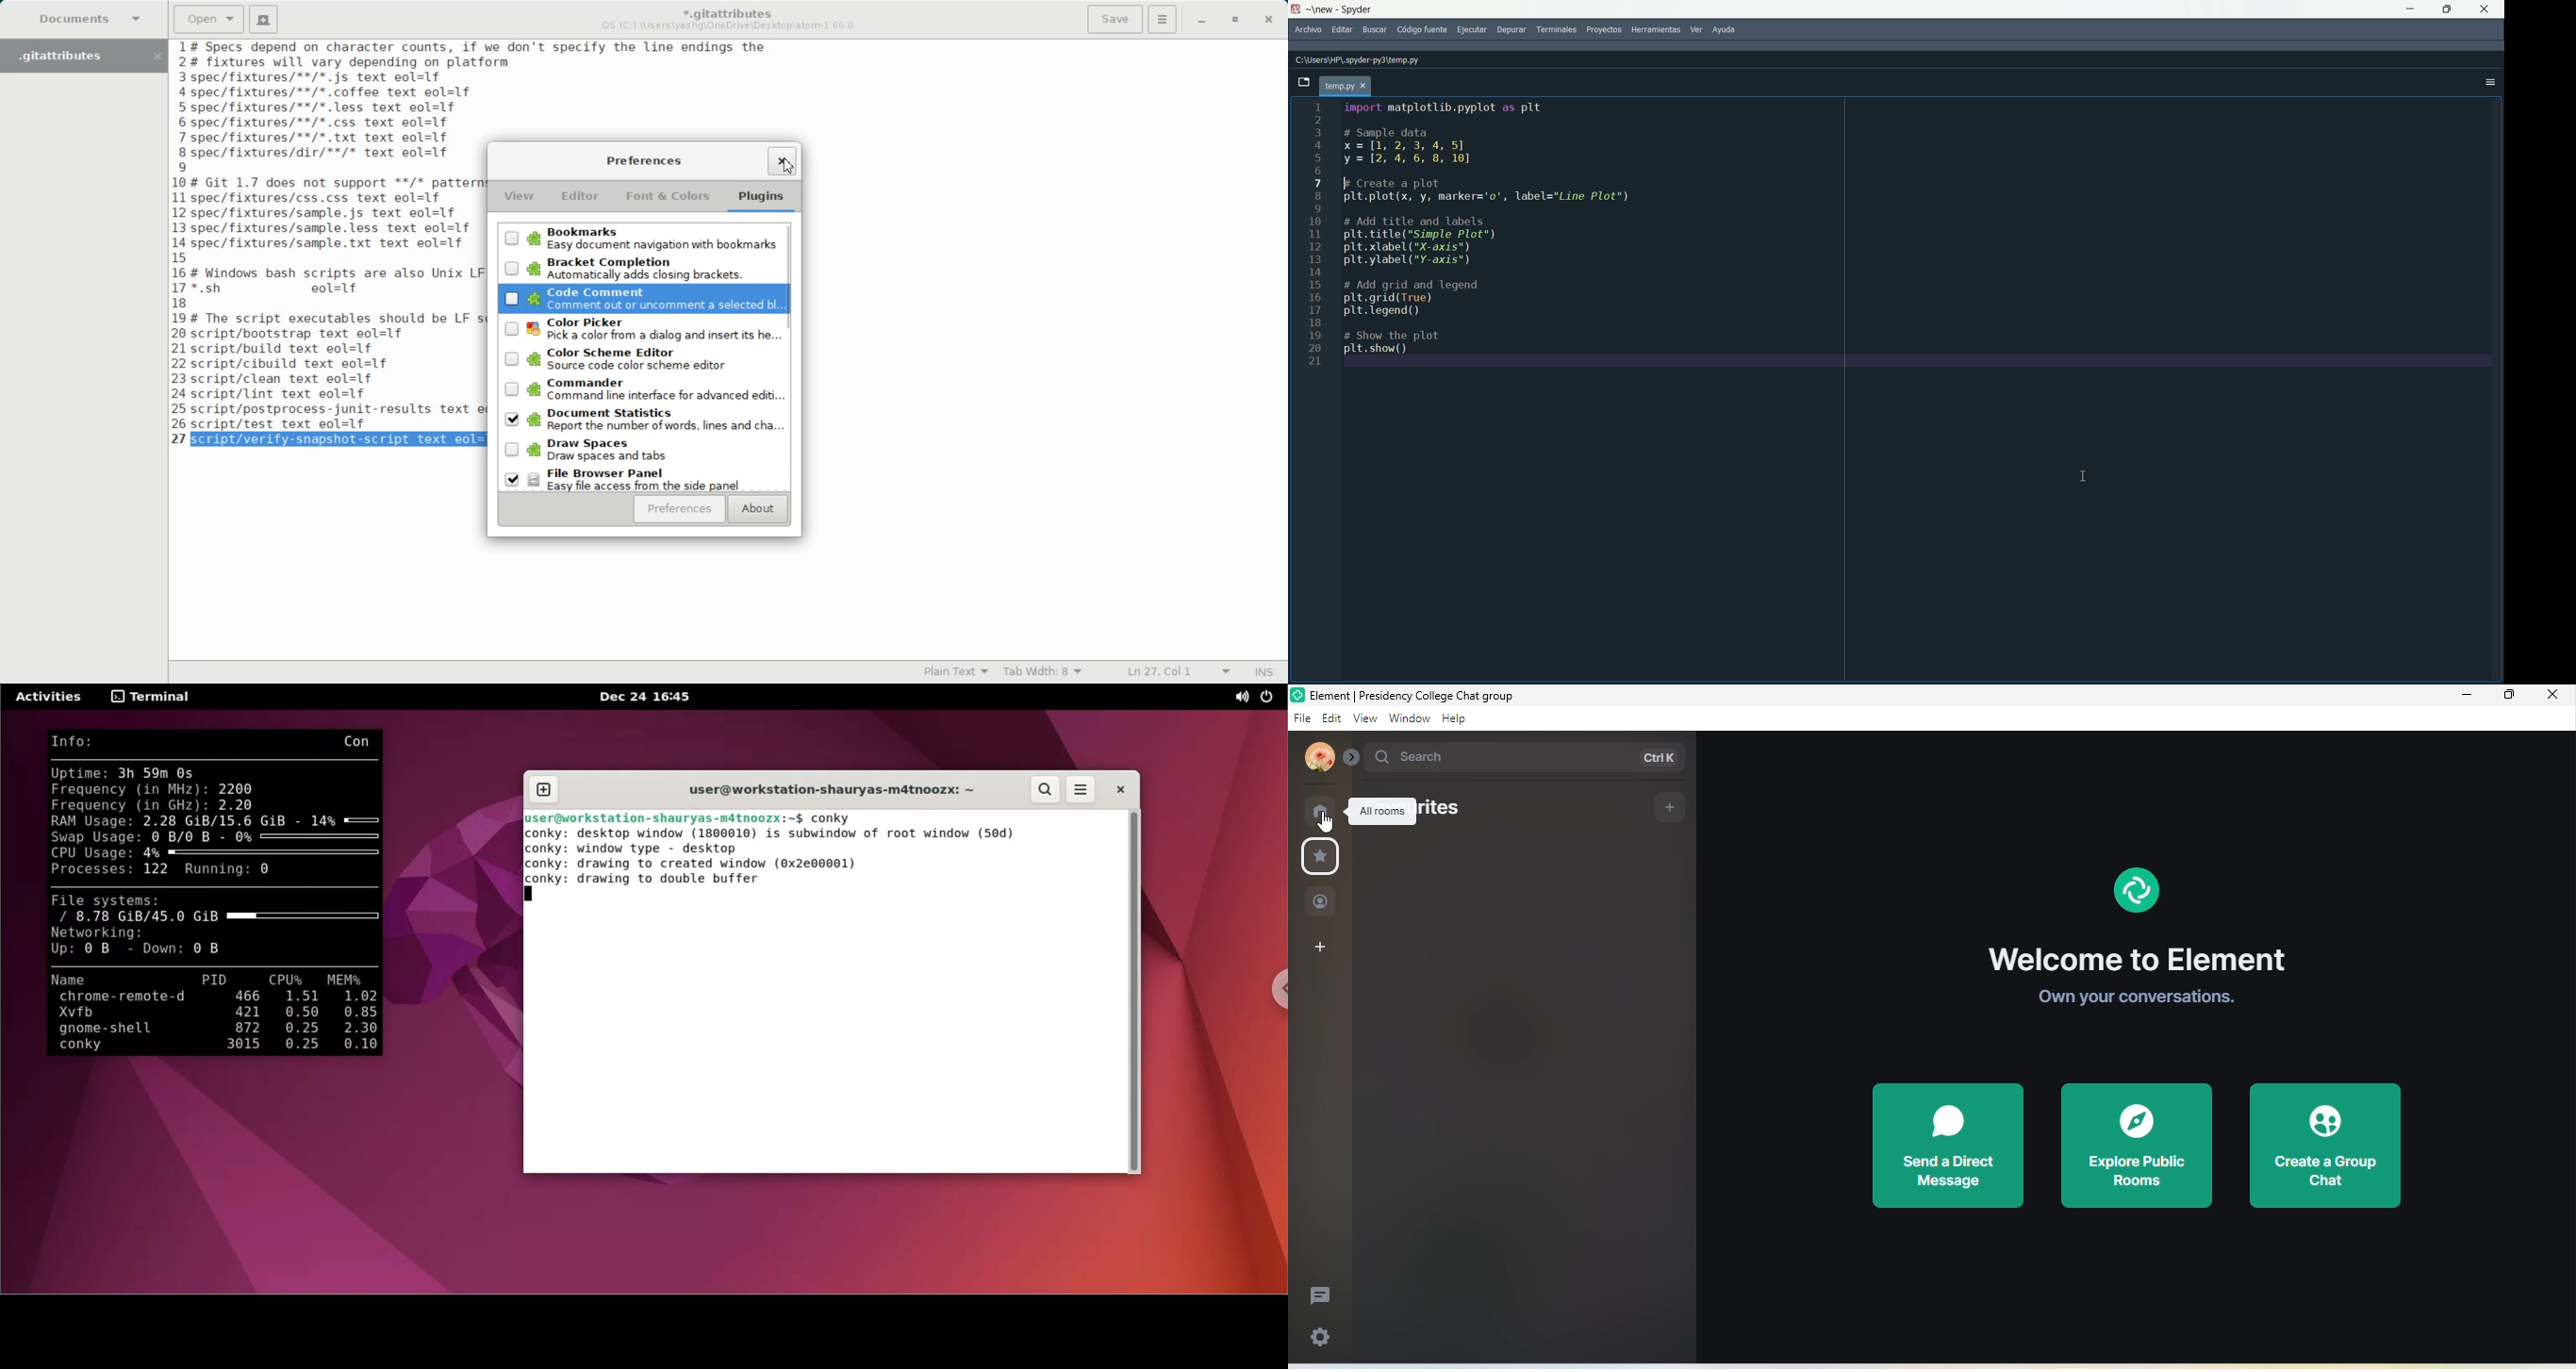  Describe the element at coordinates (1726, 30) in the screenshot. I see `ayuda` at that location.